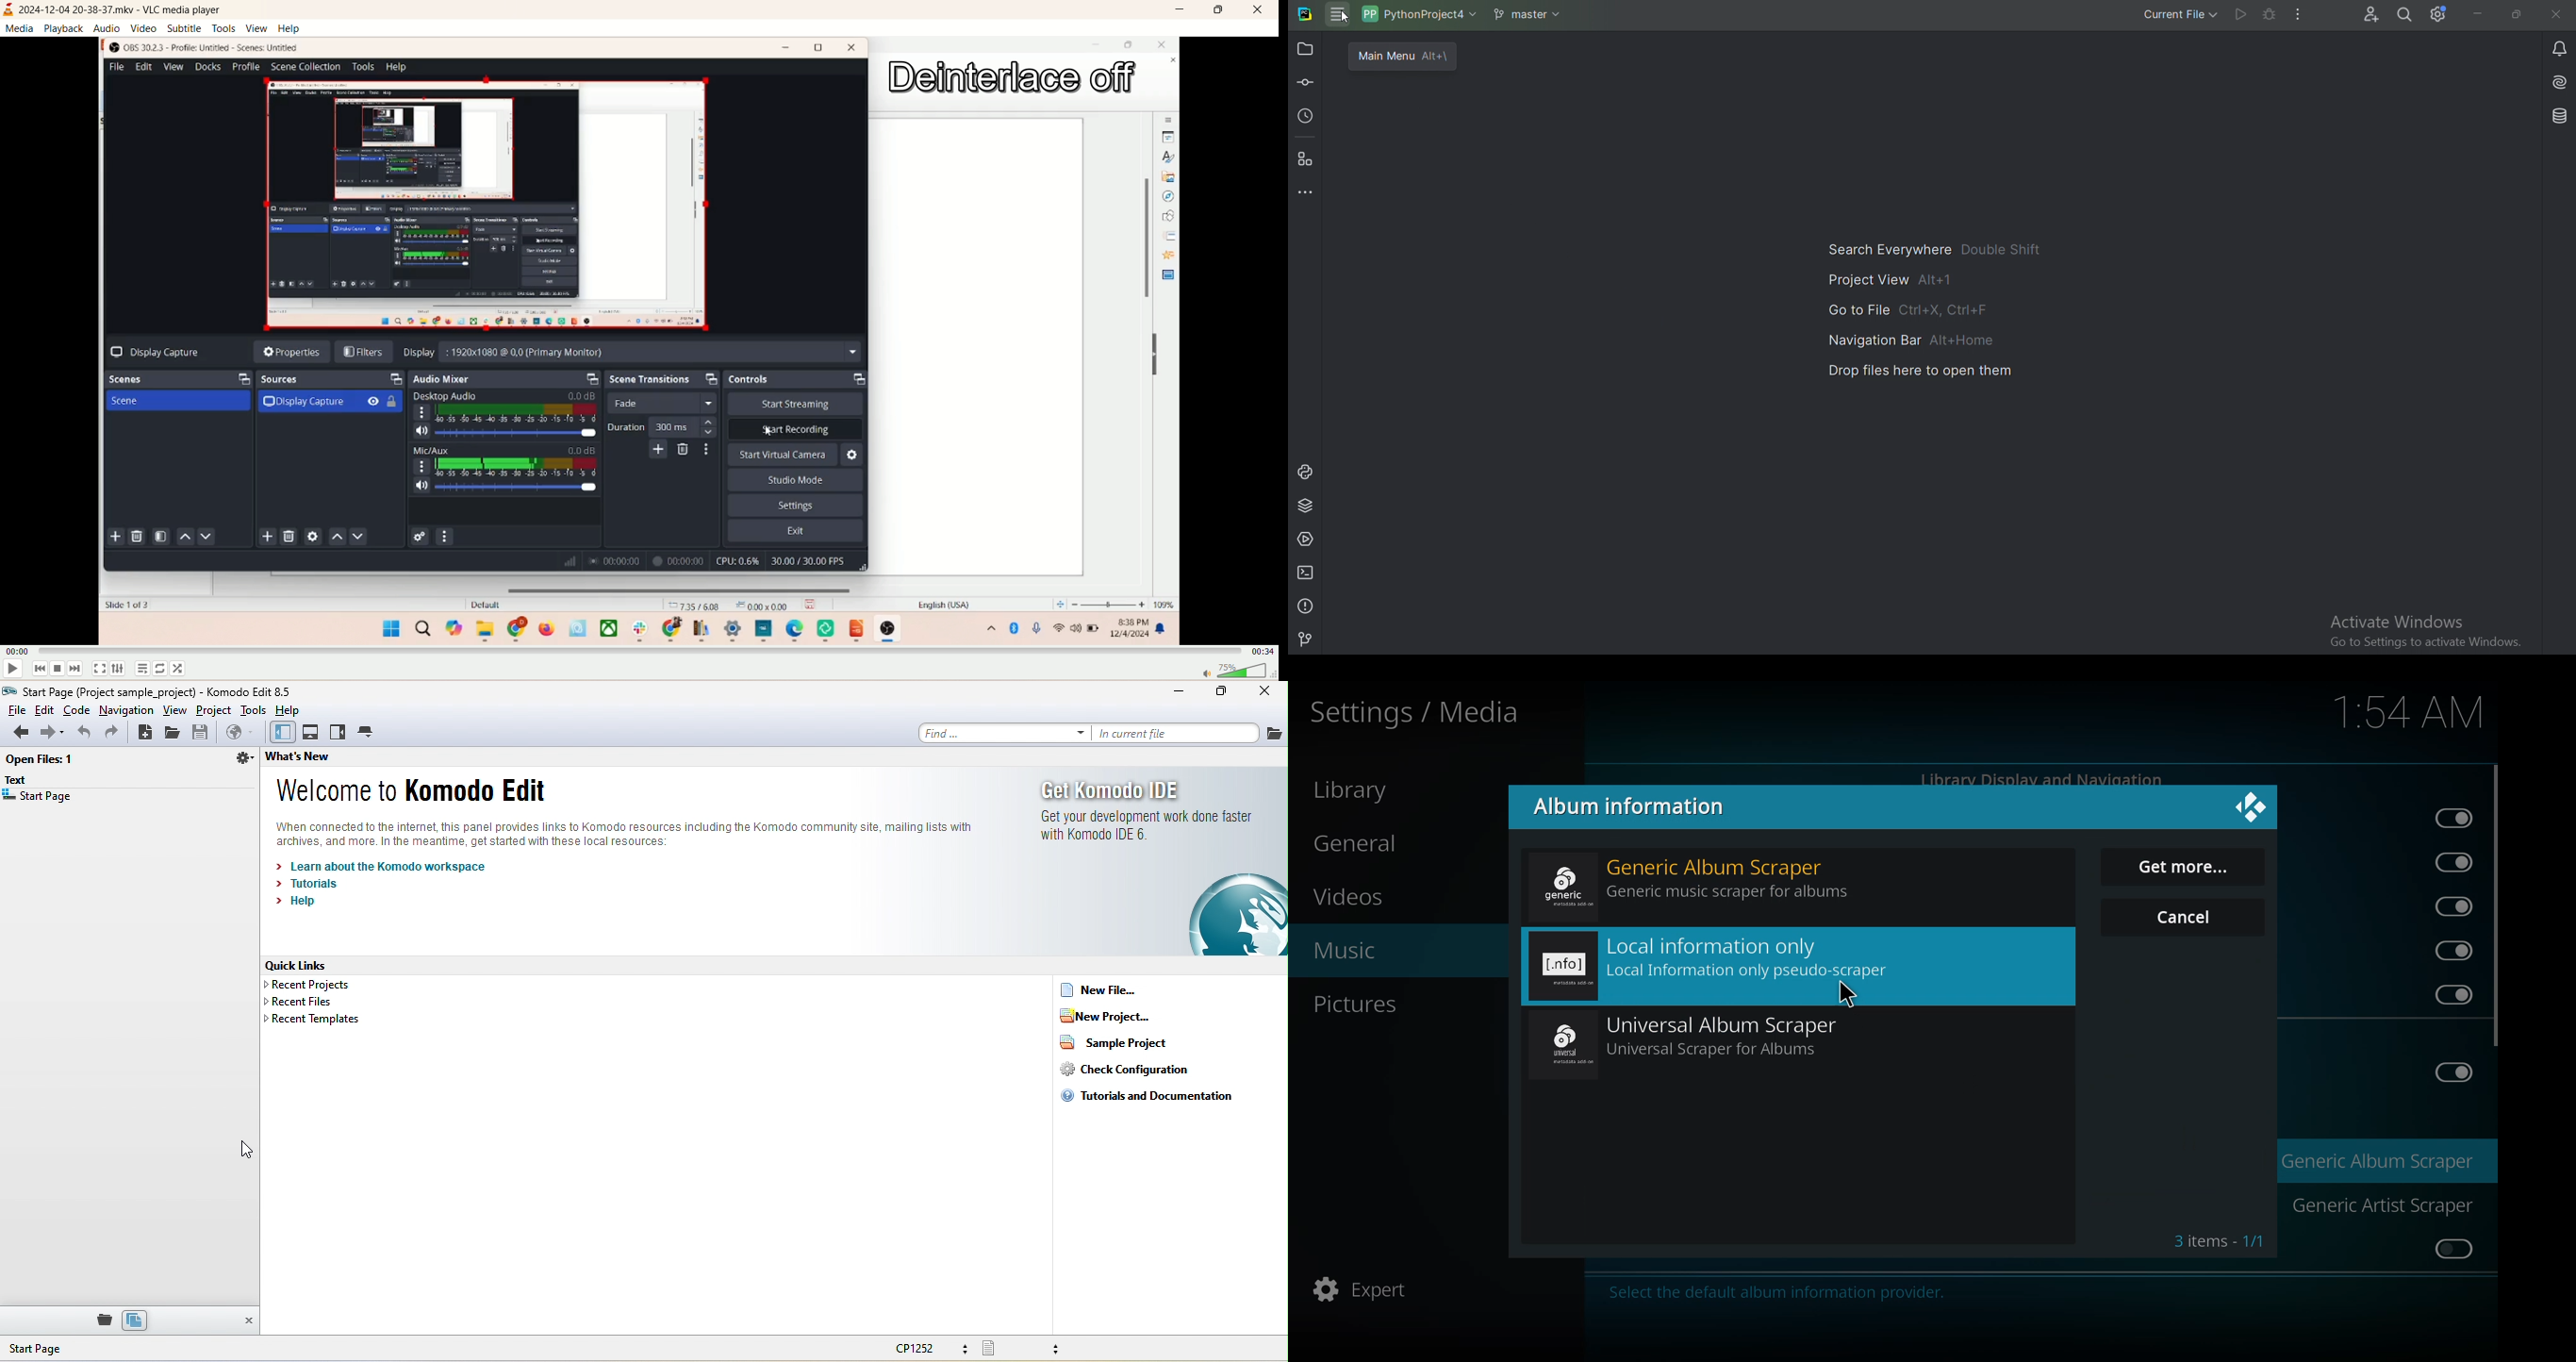 This screenshot has height=1372, width=2576. Describe the element at coordinates (21, 29) in the screenshot. I see `media` at that location.